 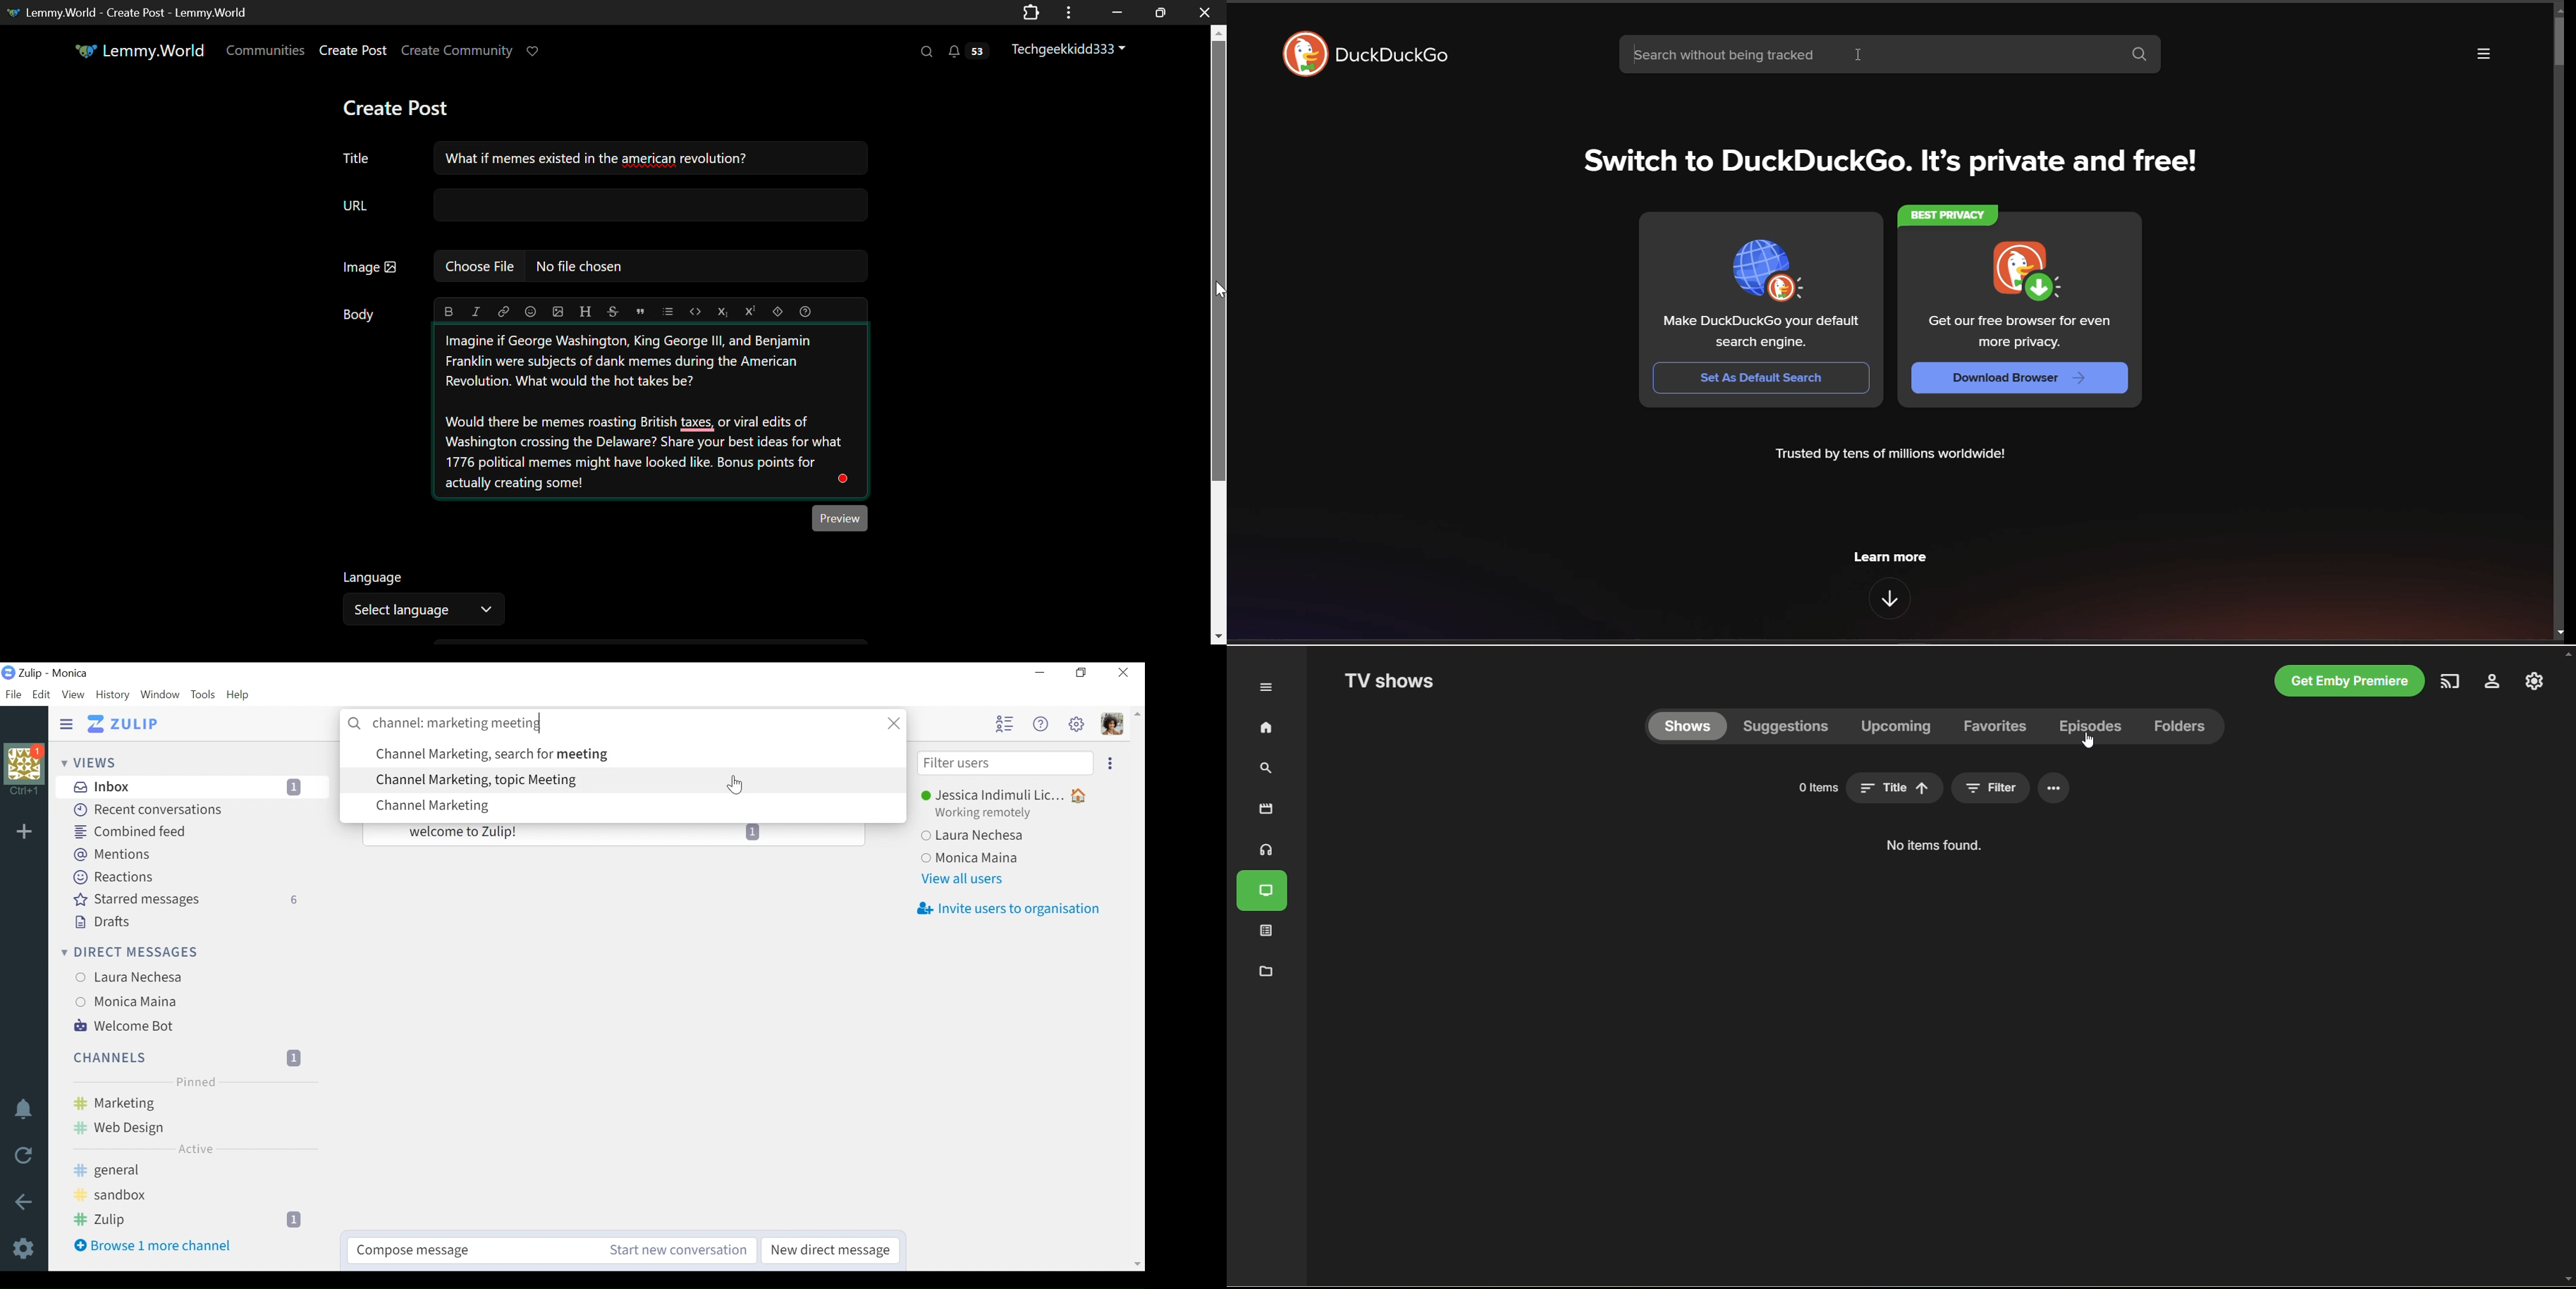 What do you see at coordinates (23, 789) in the screenshot?
I see `shortcut information` at bounding box center [23, 789].